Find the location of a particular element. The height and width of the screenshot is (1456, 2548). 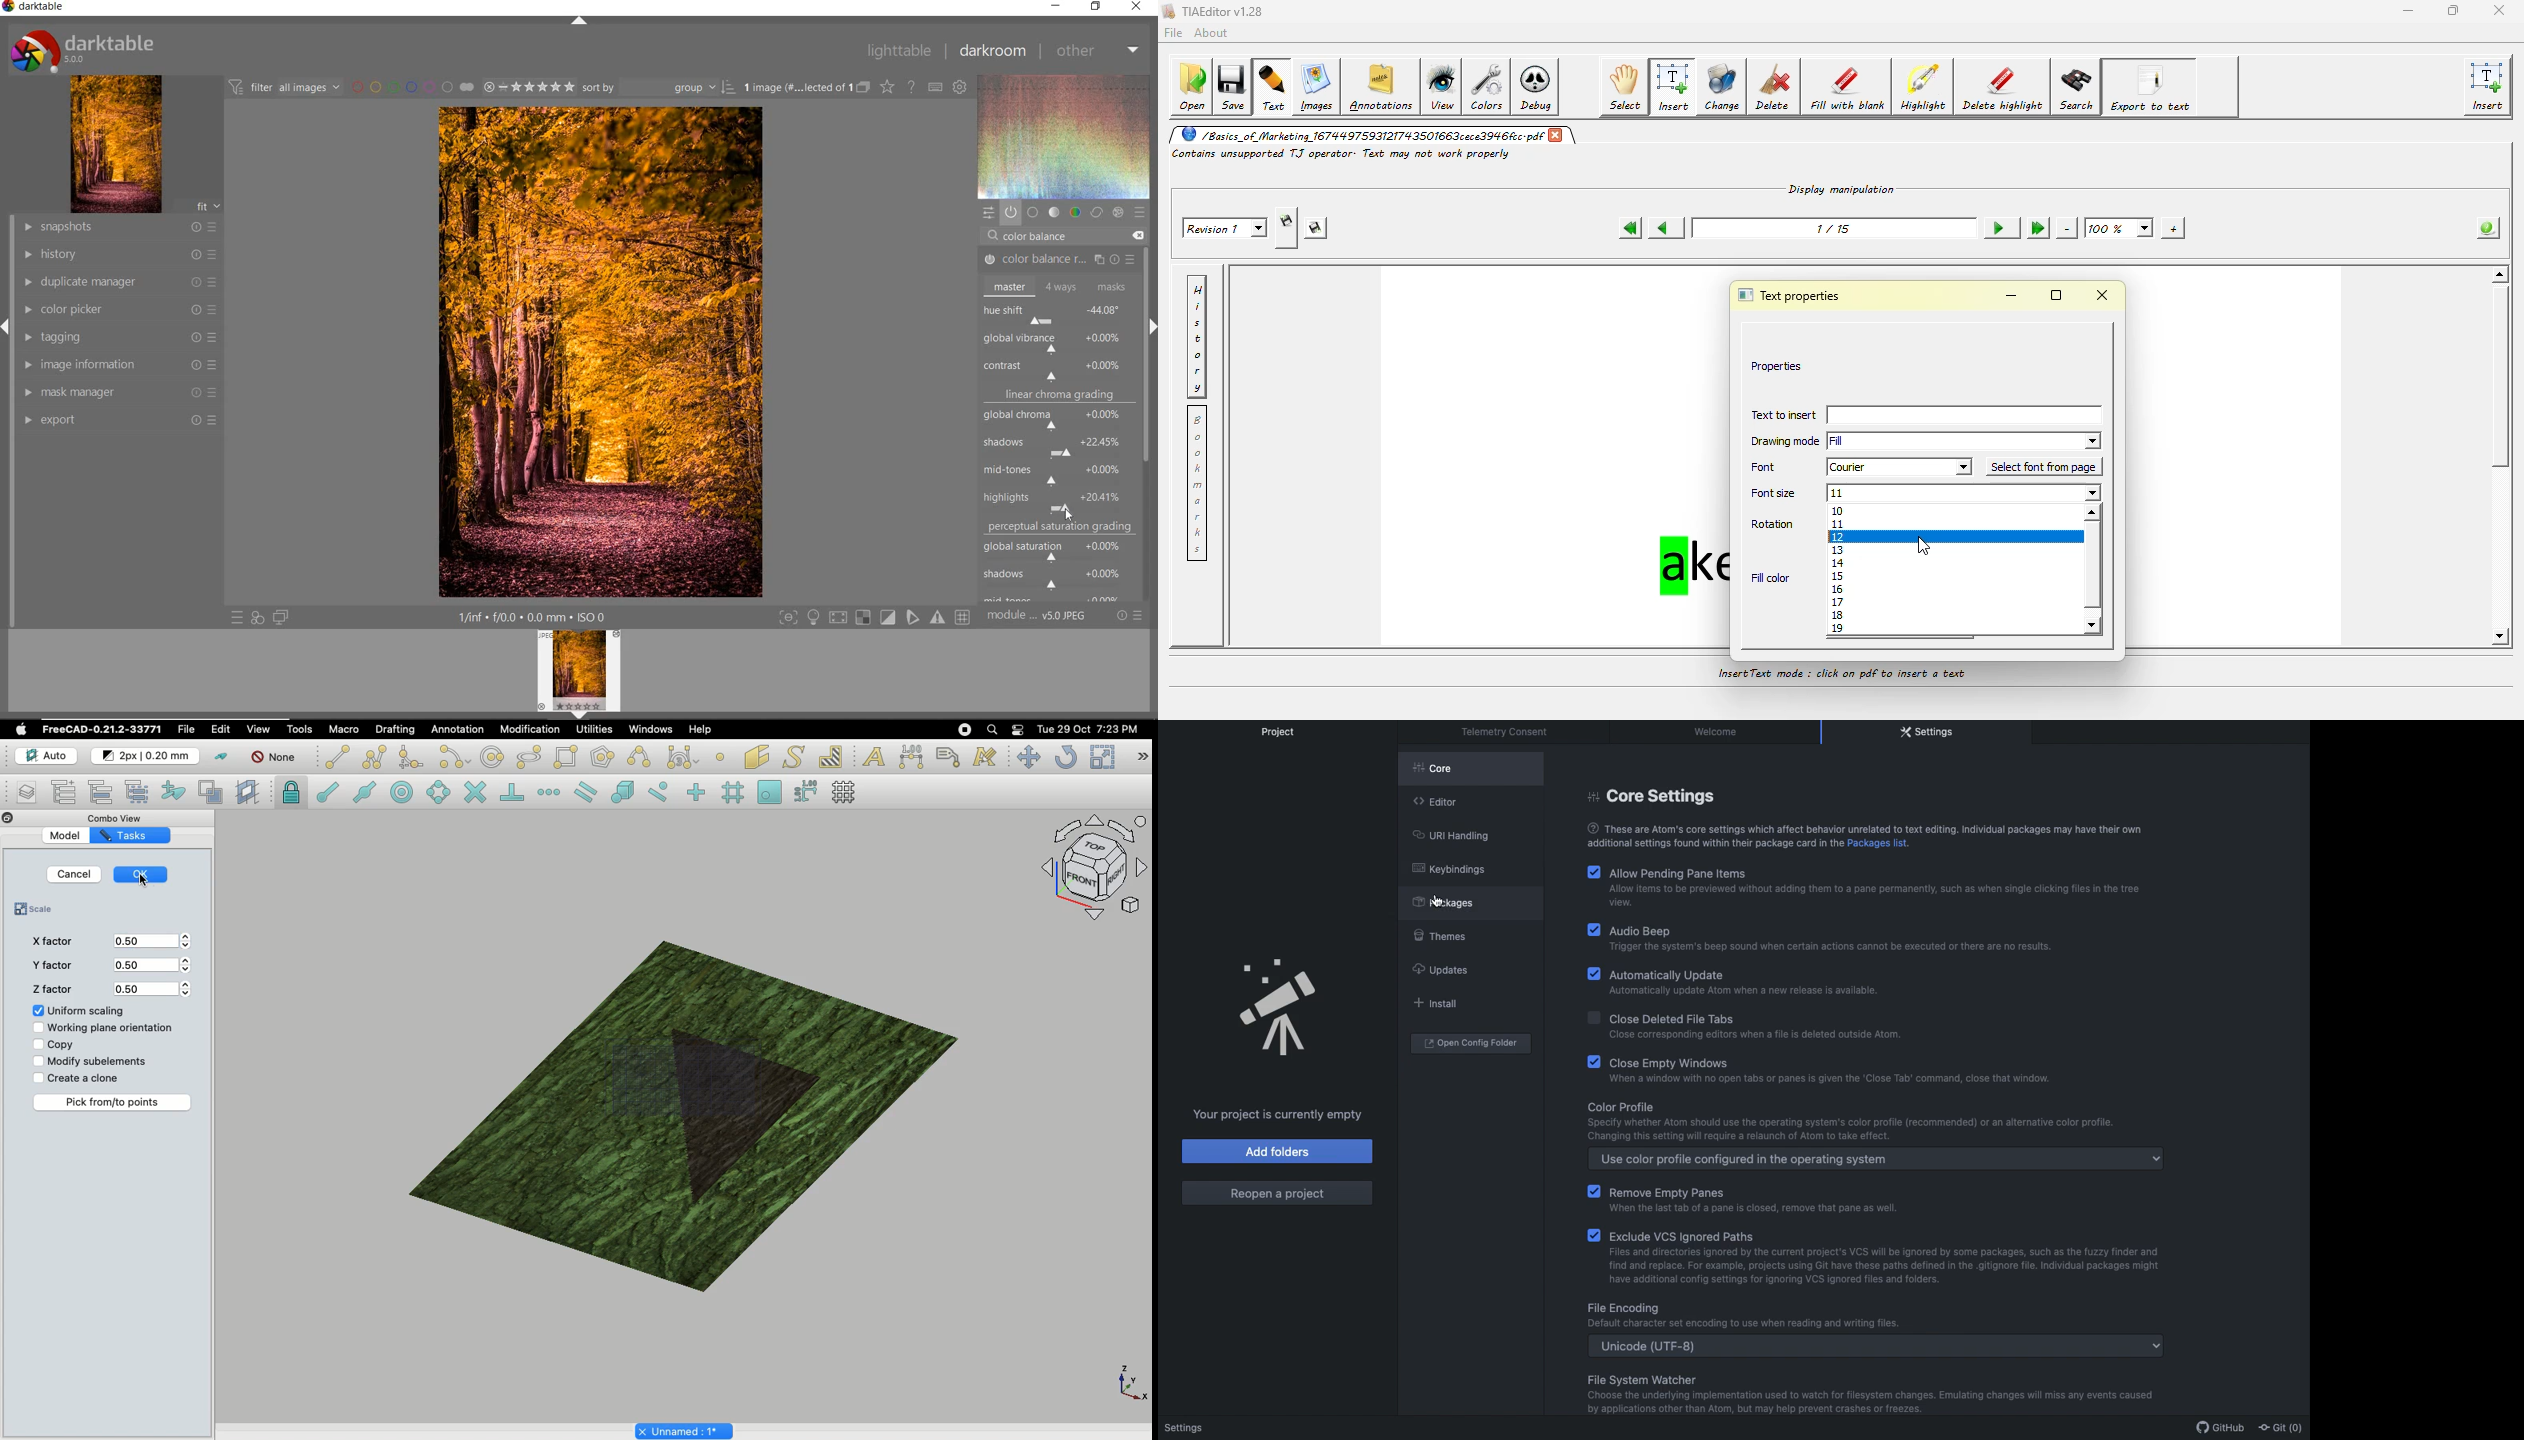

tone is located at coordinates (1054, 213).